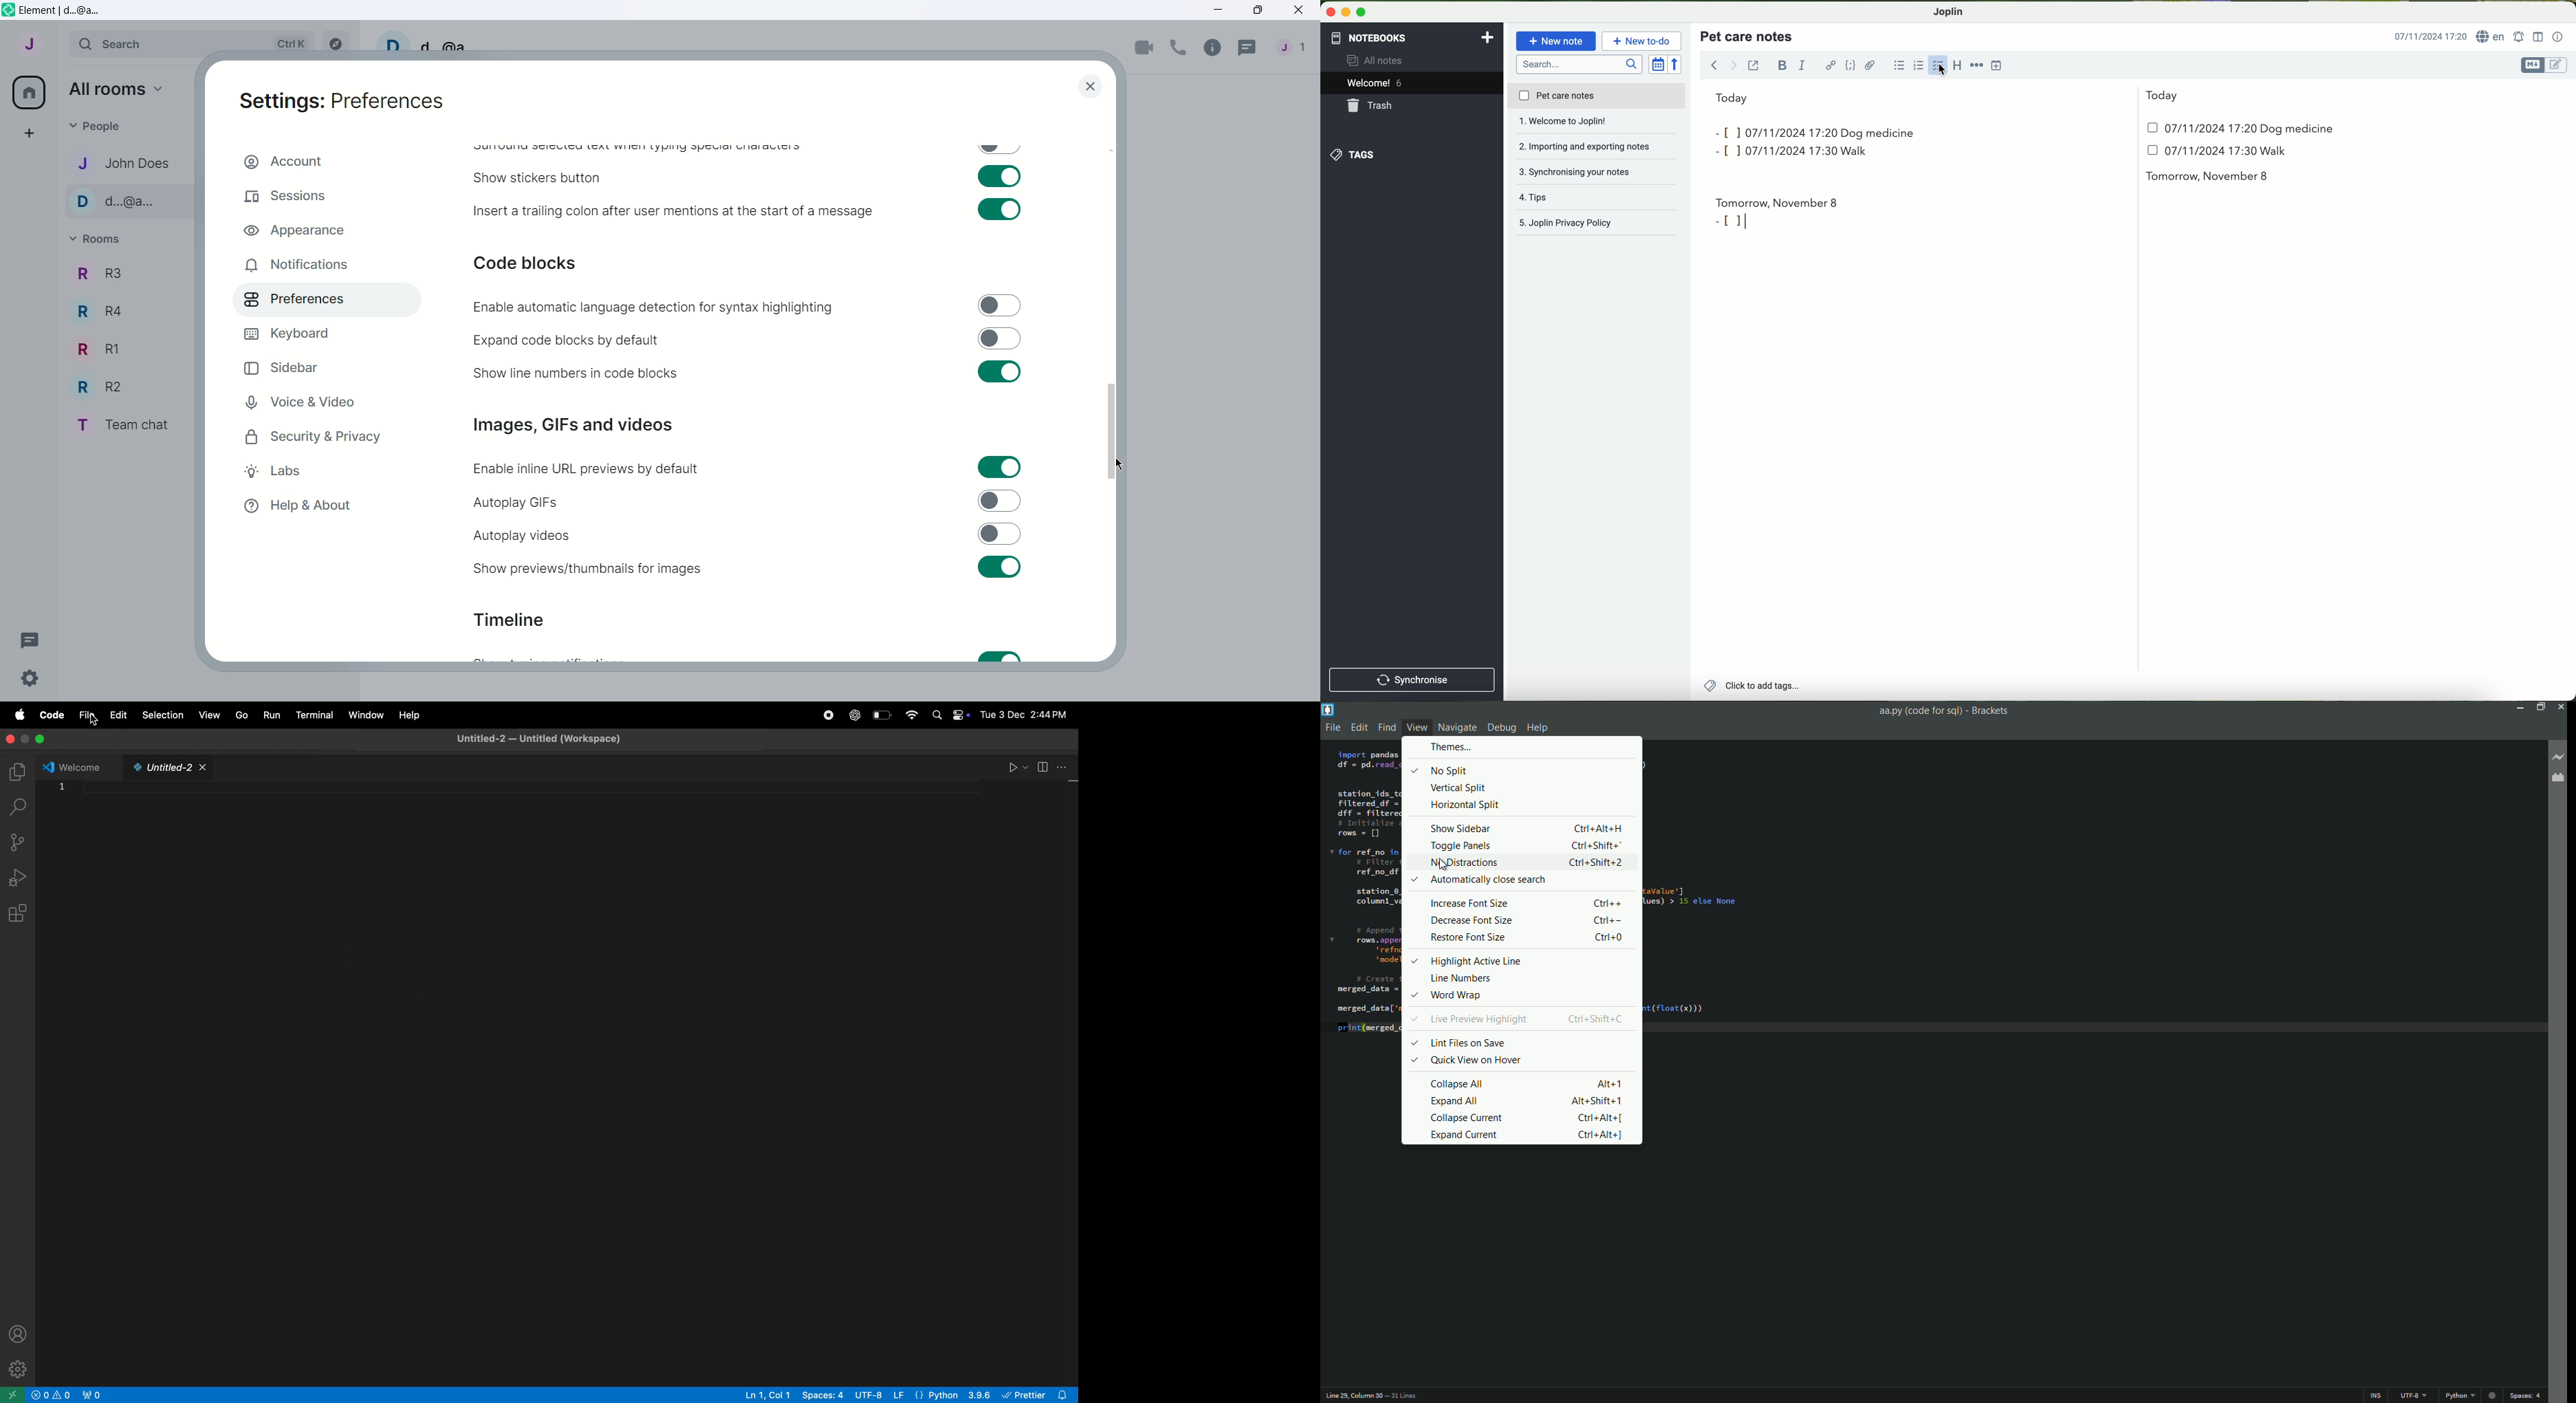 Image resolution: width=2576 pixels, height=1428 pixels. What do you see at coordinates (2558, 755) in the screenshot?
I see `live preview` at bounding box center [2558, 755].